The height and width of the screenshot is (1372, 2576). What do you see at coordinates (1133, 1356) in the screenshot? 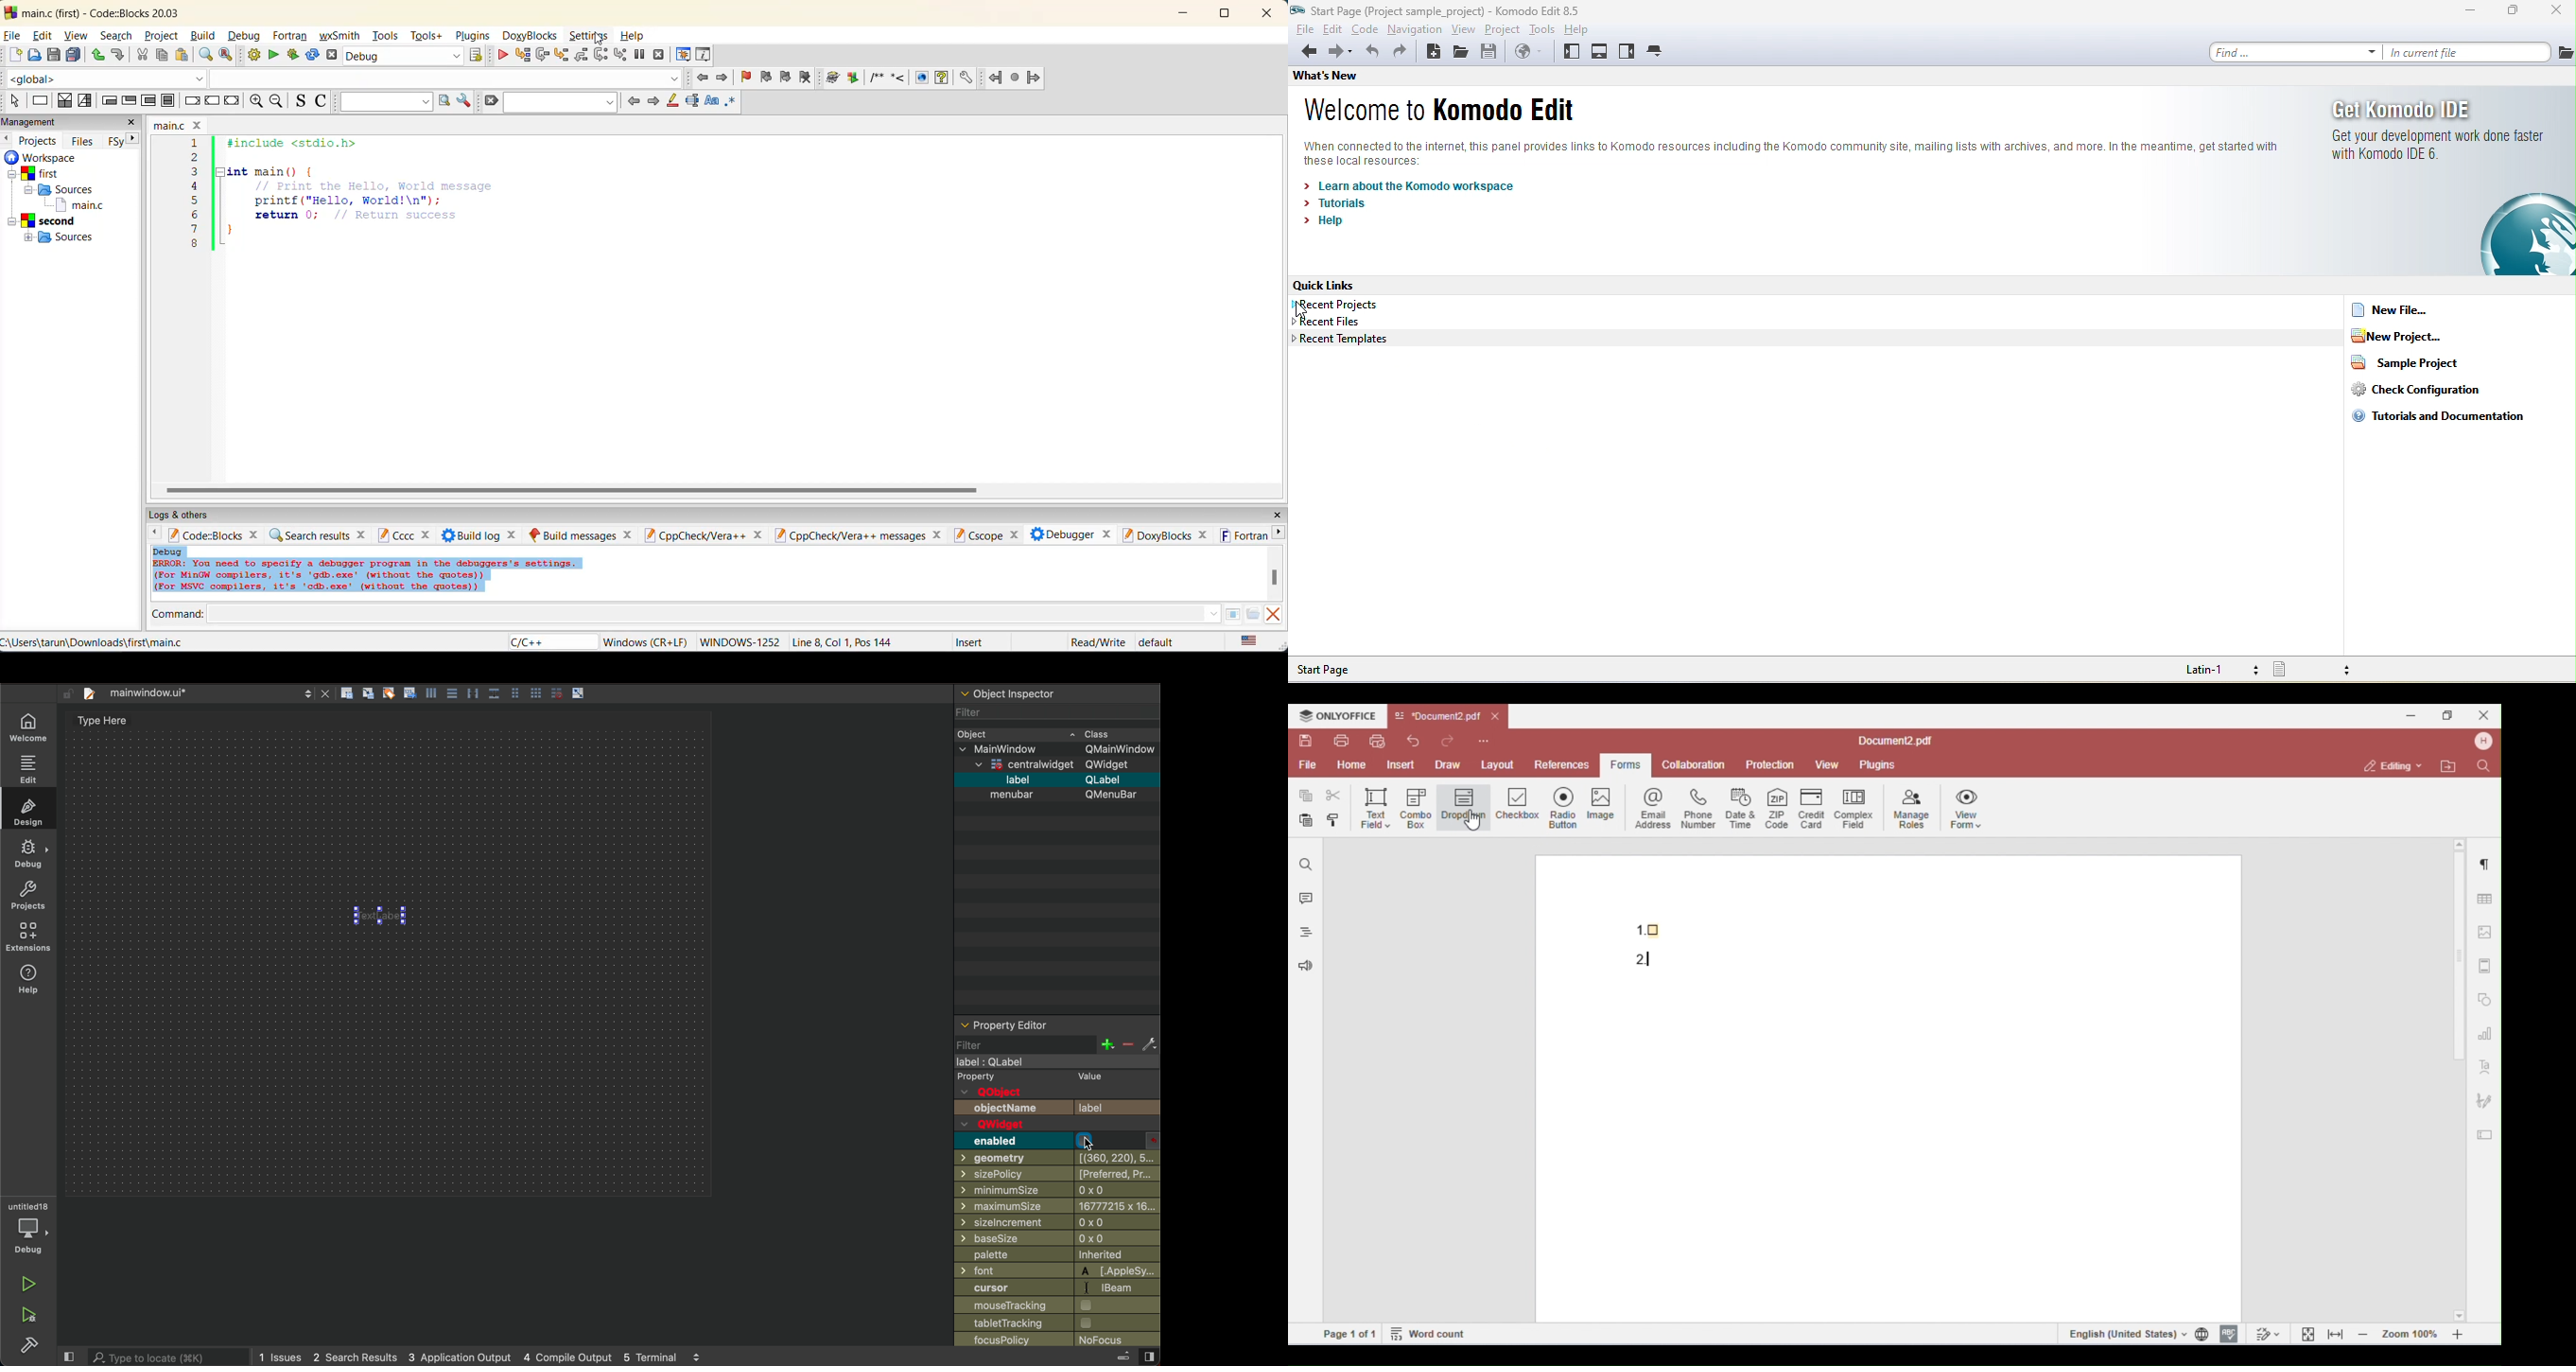
I see `close slidebar` at bounding box center [1133, 1356].